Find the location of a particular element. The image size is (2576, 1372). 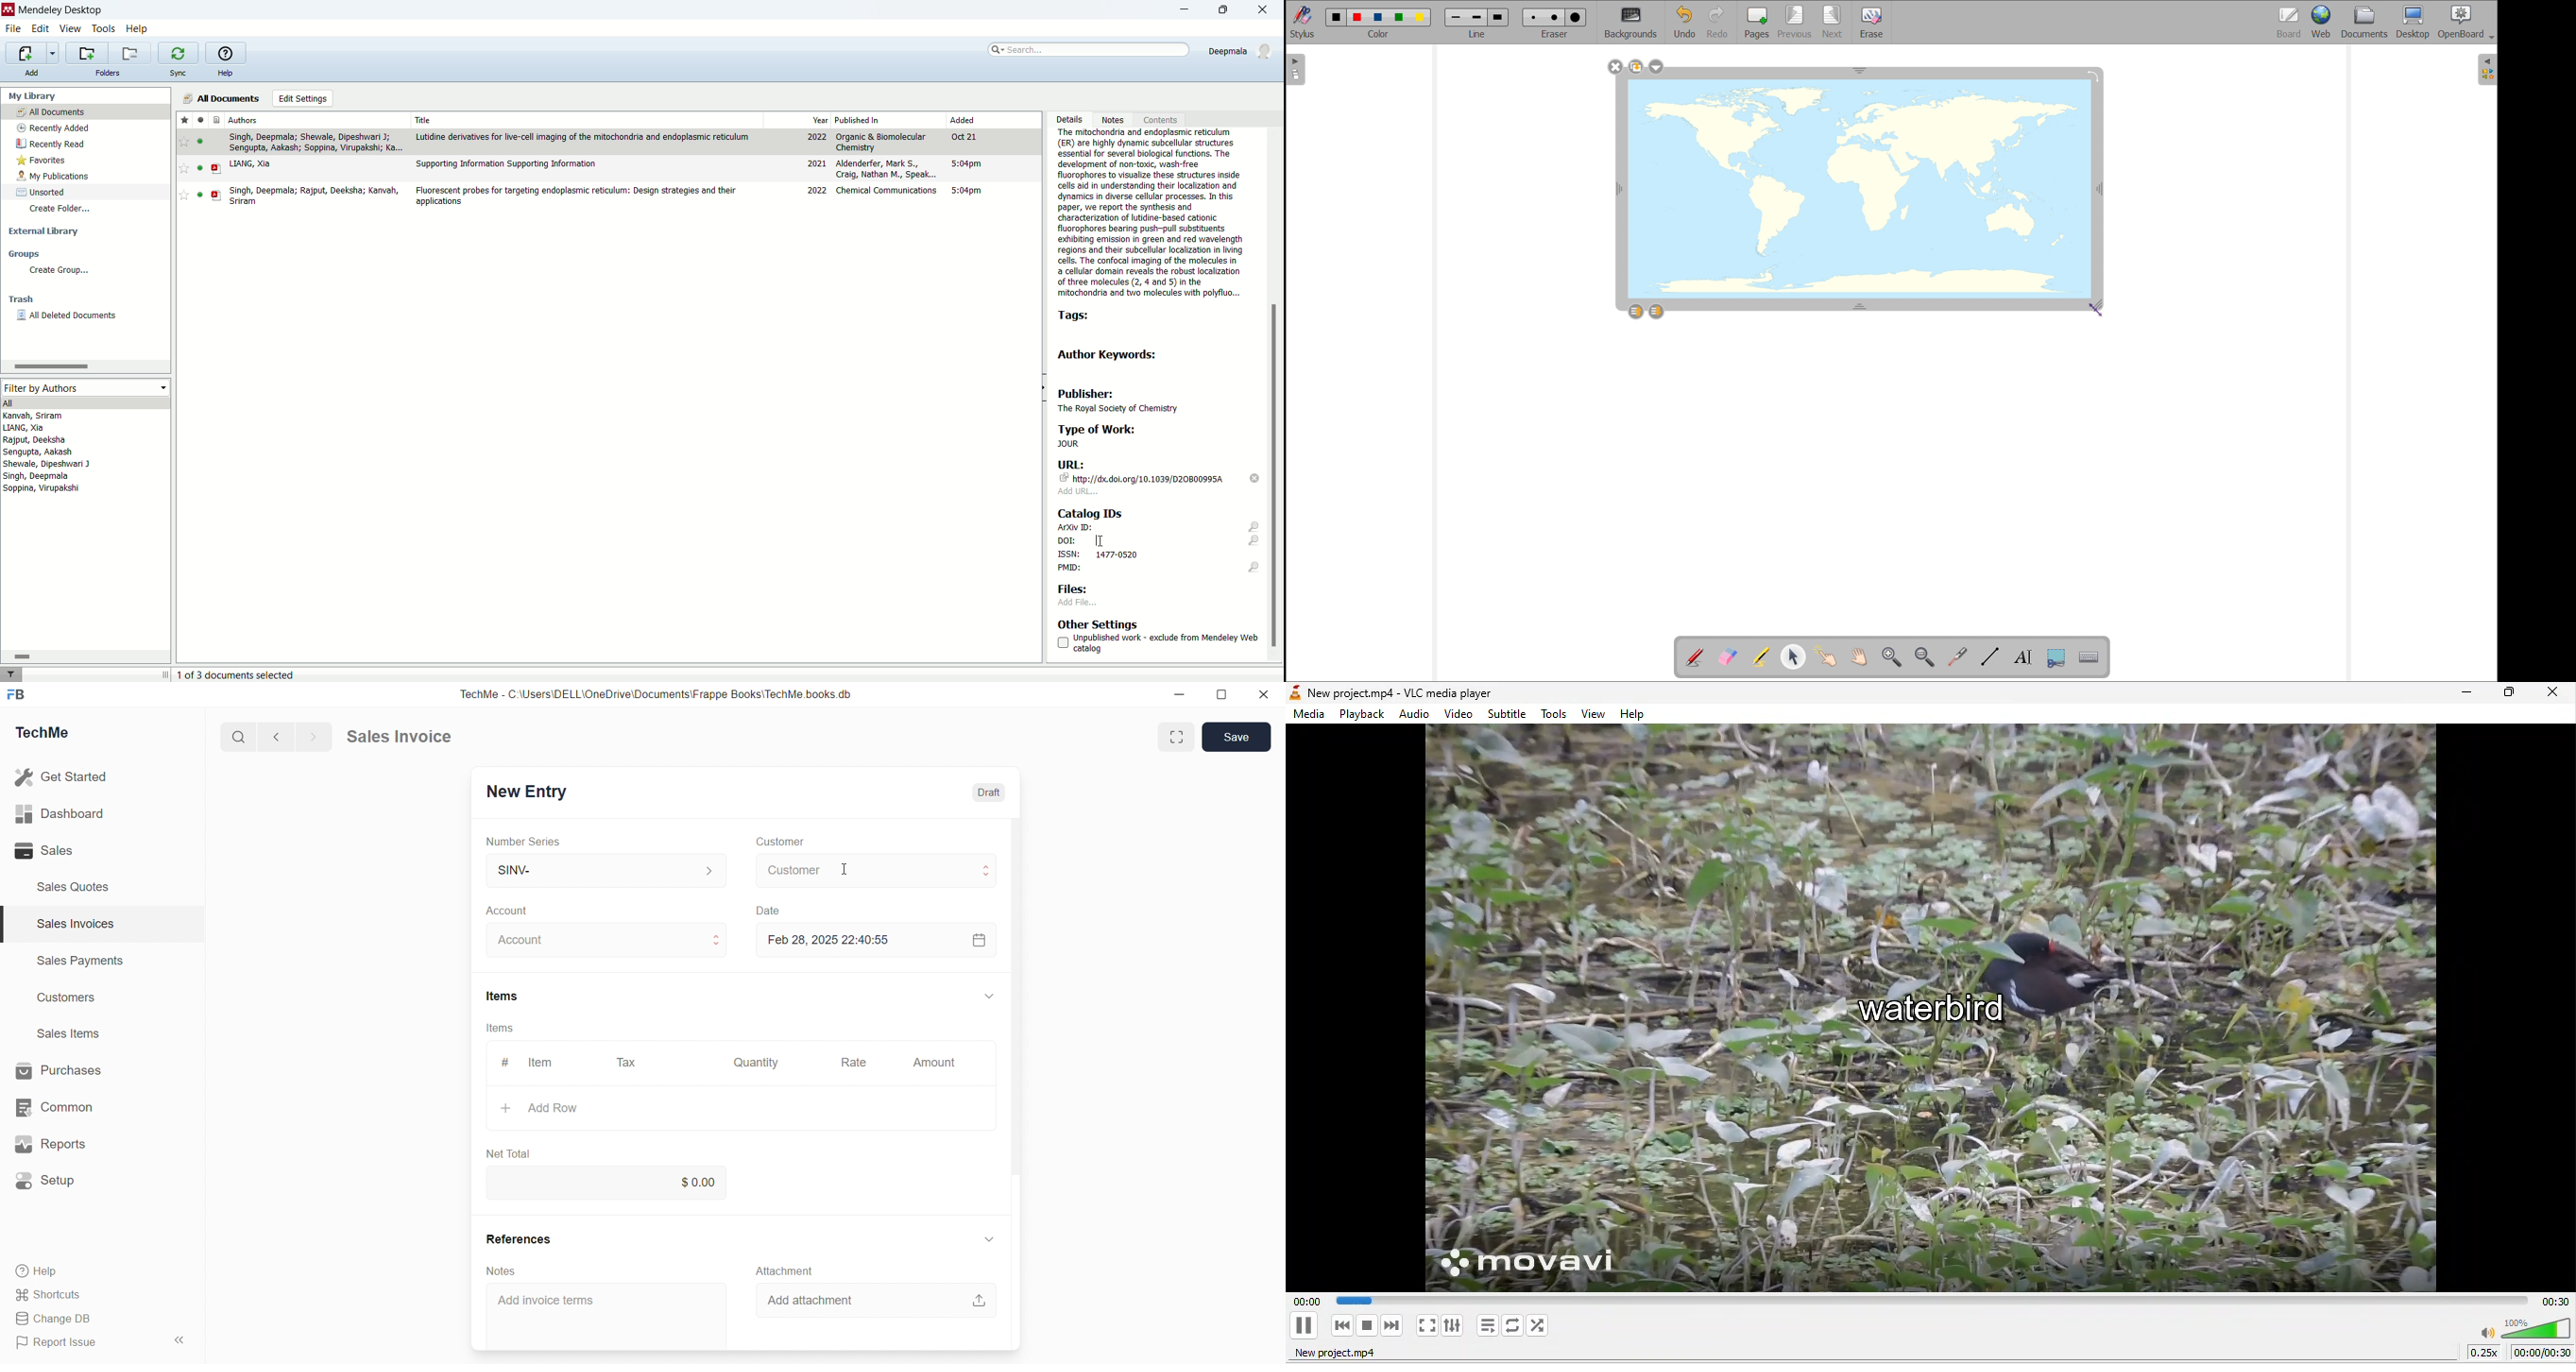

PDF is located at coordinates (217, 195).